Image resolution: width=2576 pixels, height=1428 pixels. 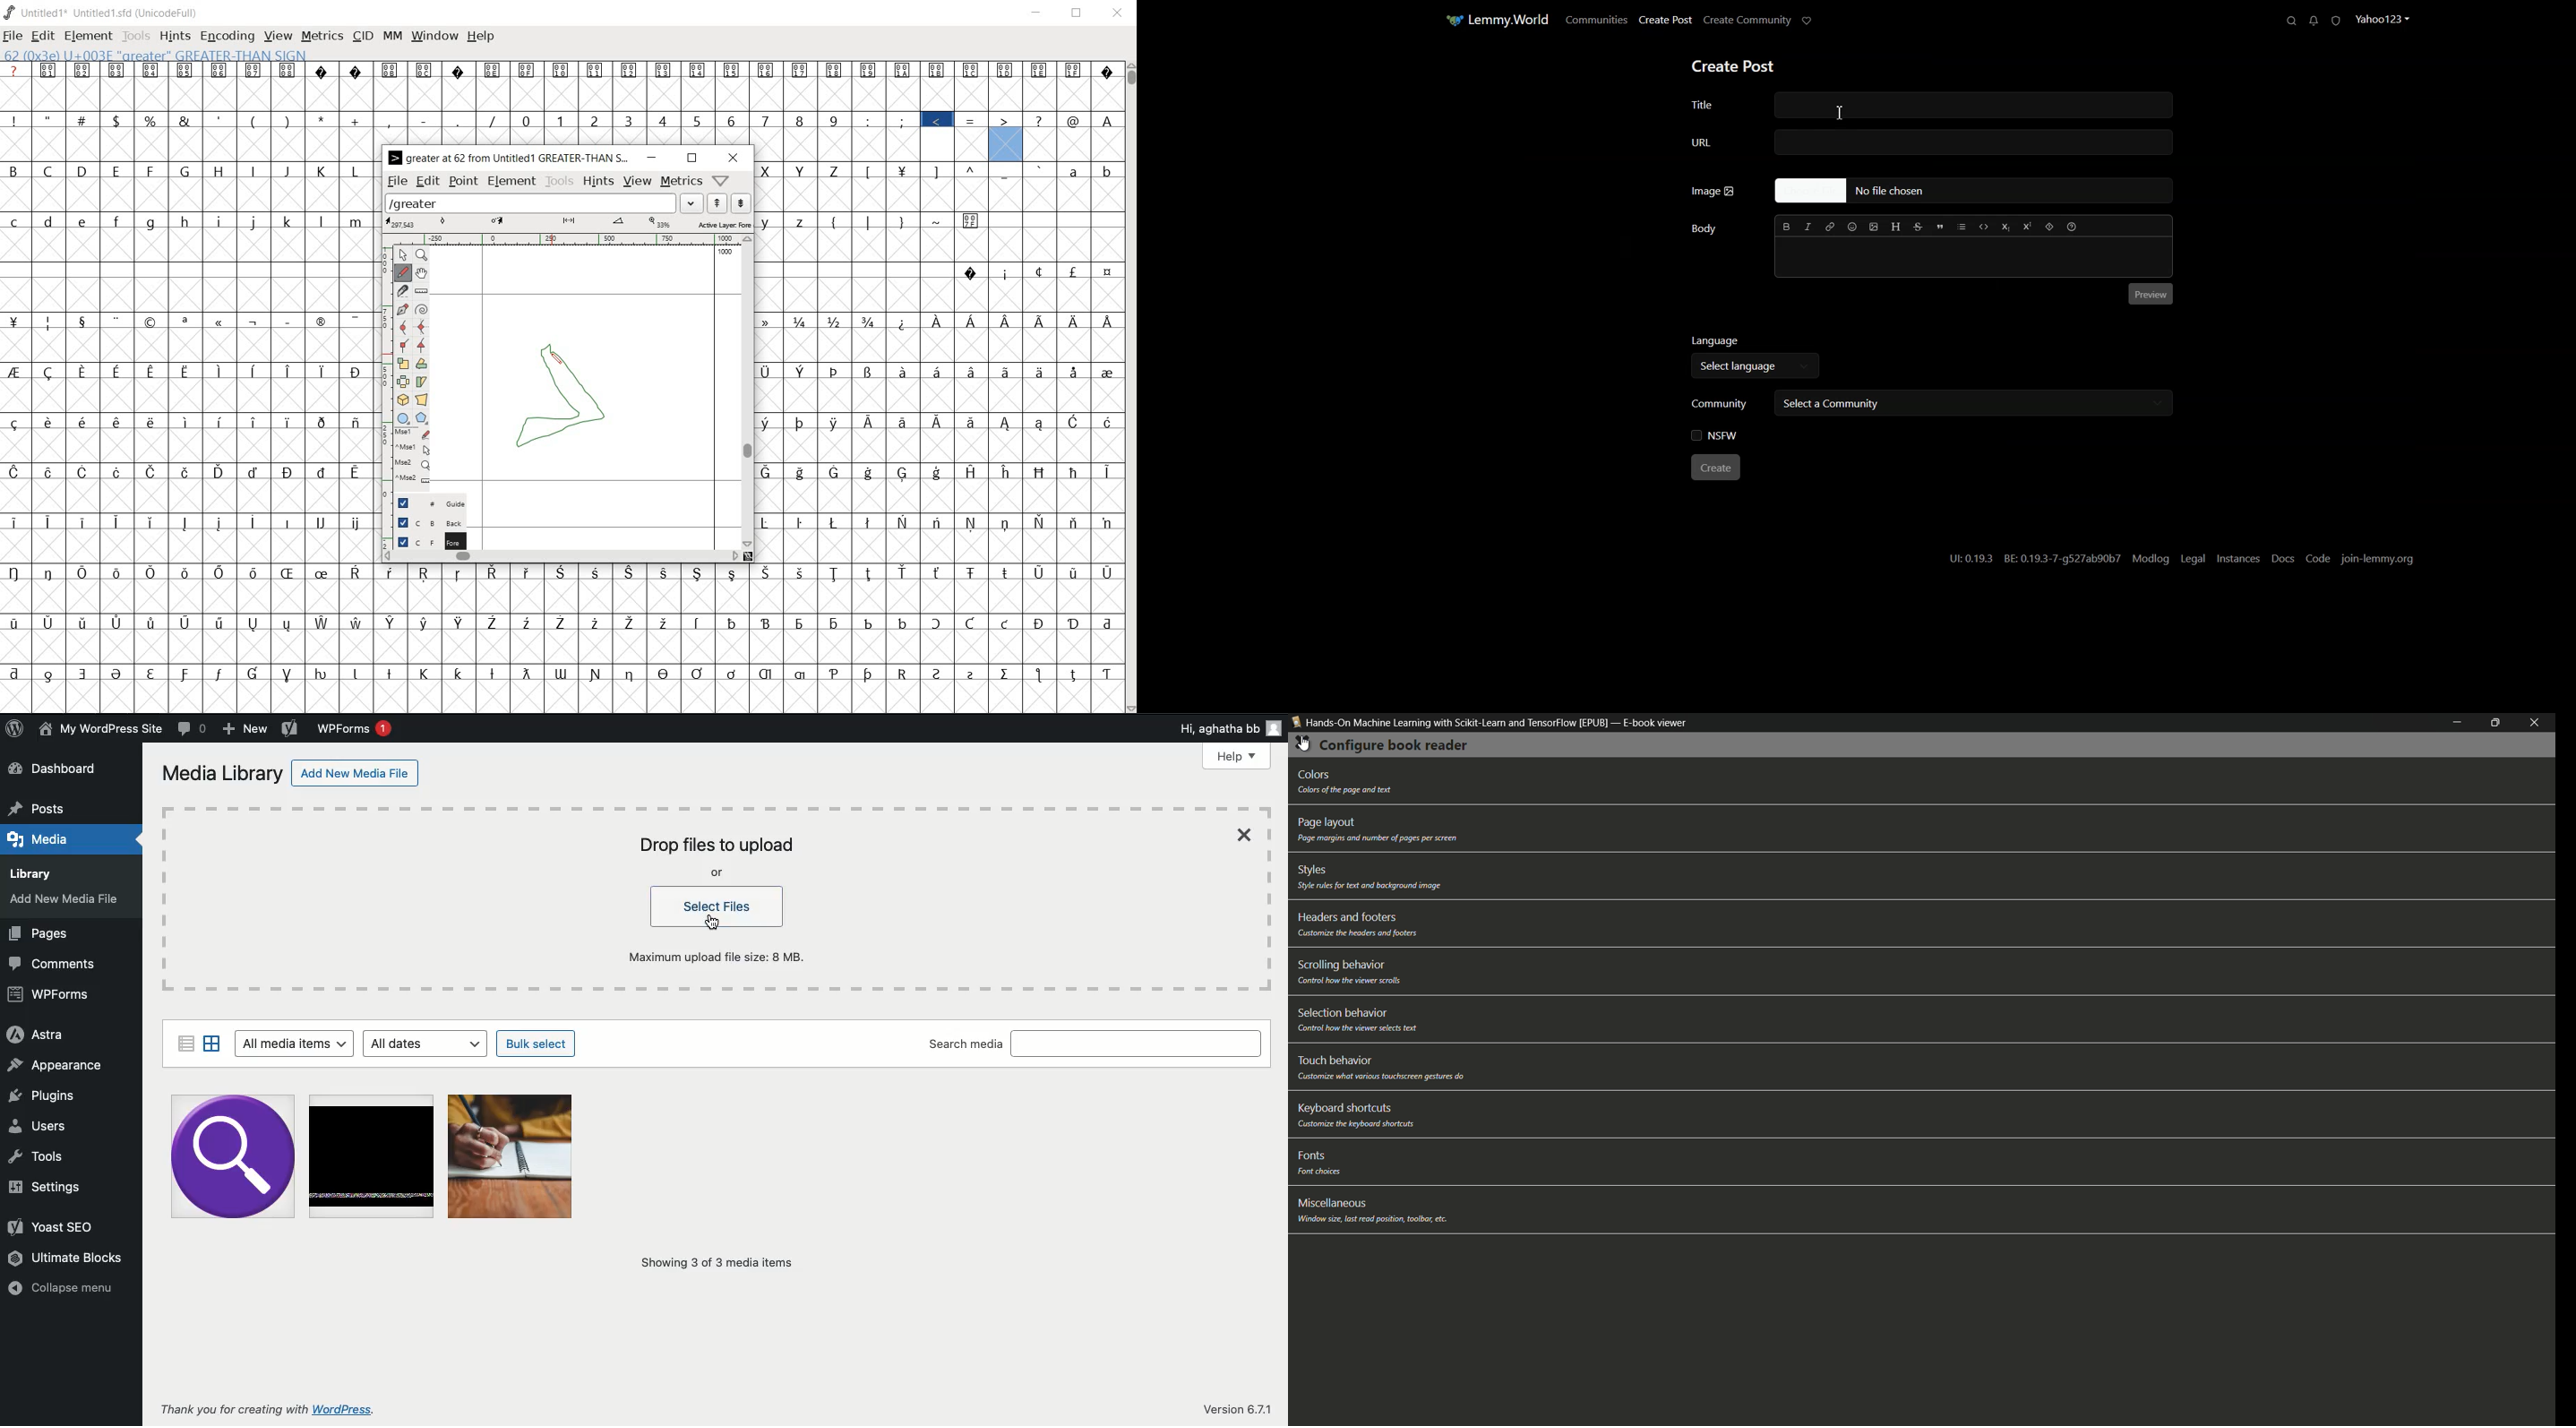 I want to click on hints, so click(x=599, y=182).